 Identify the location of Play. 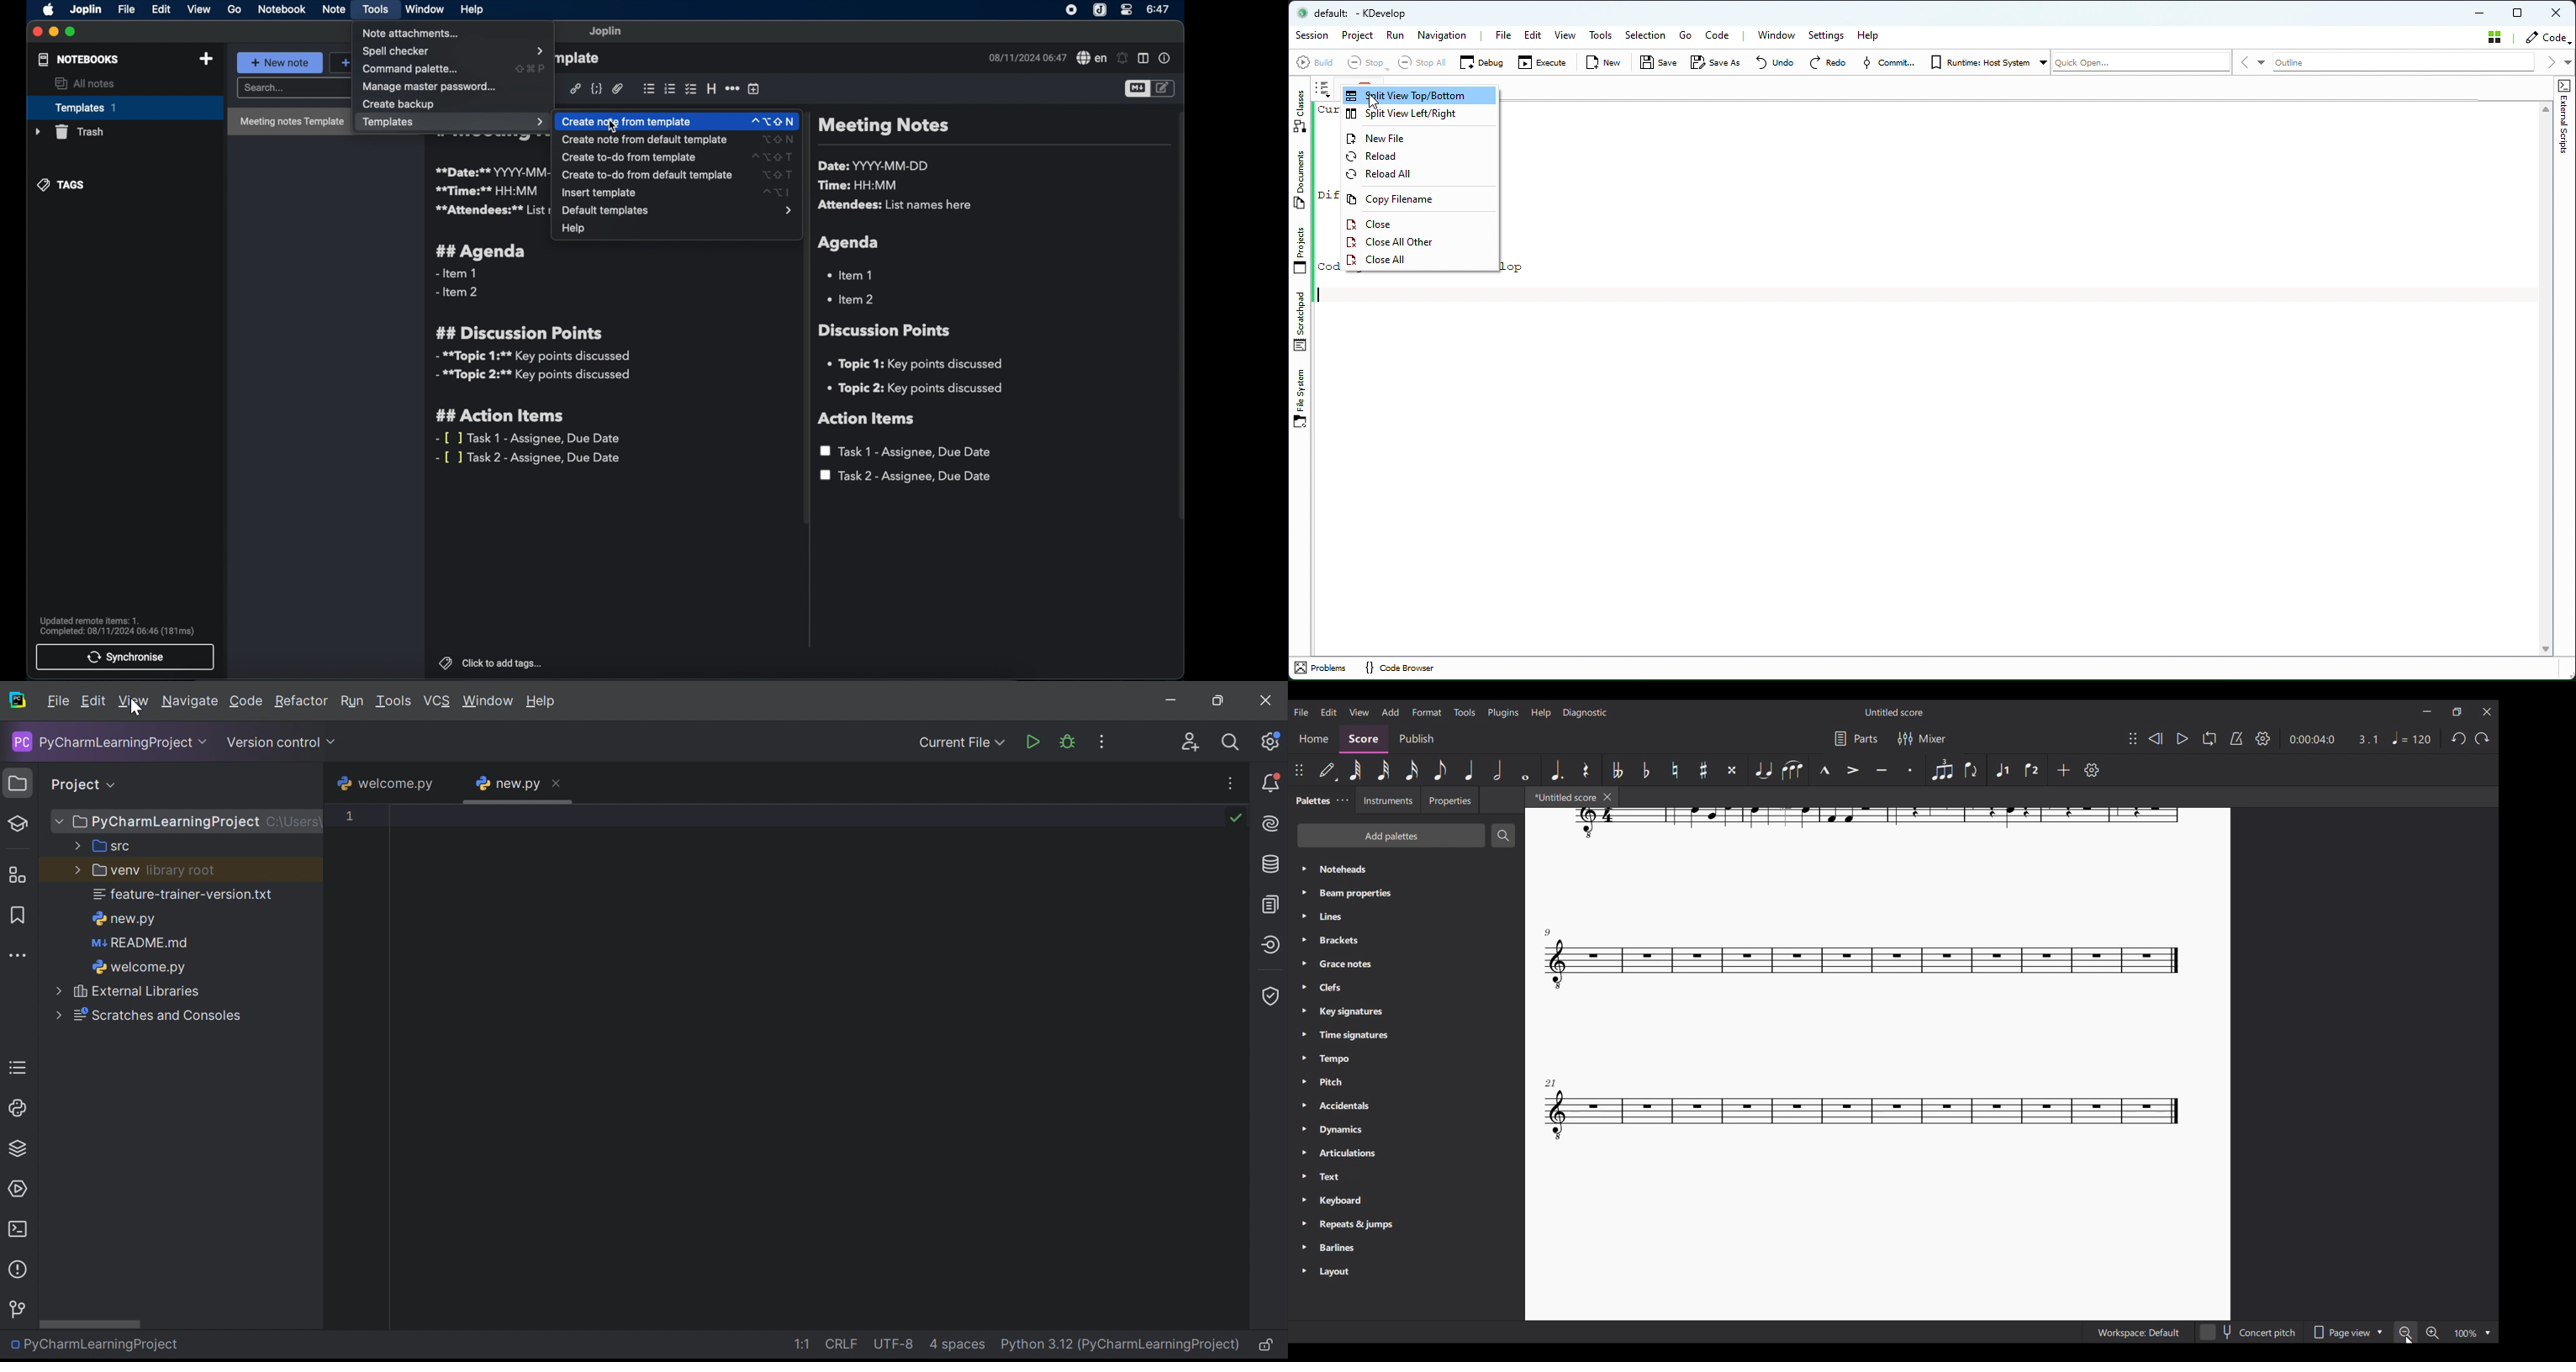
(2183, 738).